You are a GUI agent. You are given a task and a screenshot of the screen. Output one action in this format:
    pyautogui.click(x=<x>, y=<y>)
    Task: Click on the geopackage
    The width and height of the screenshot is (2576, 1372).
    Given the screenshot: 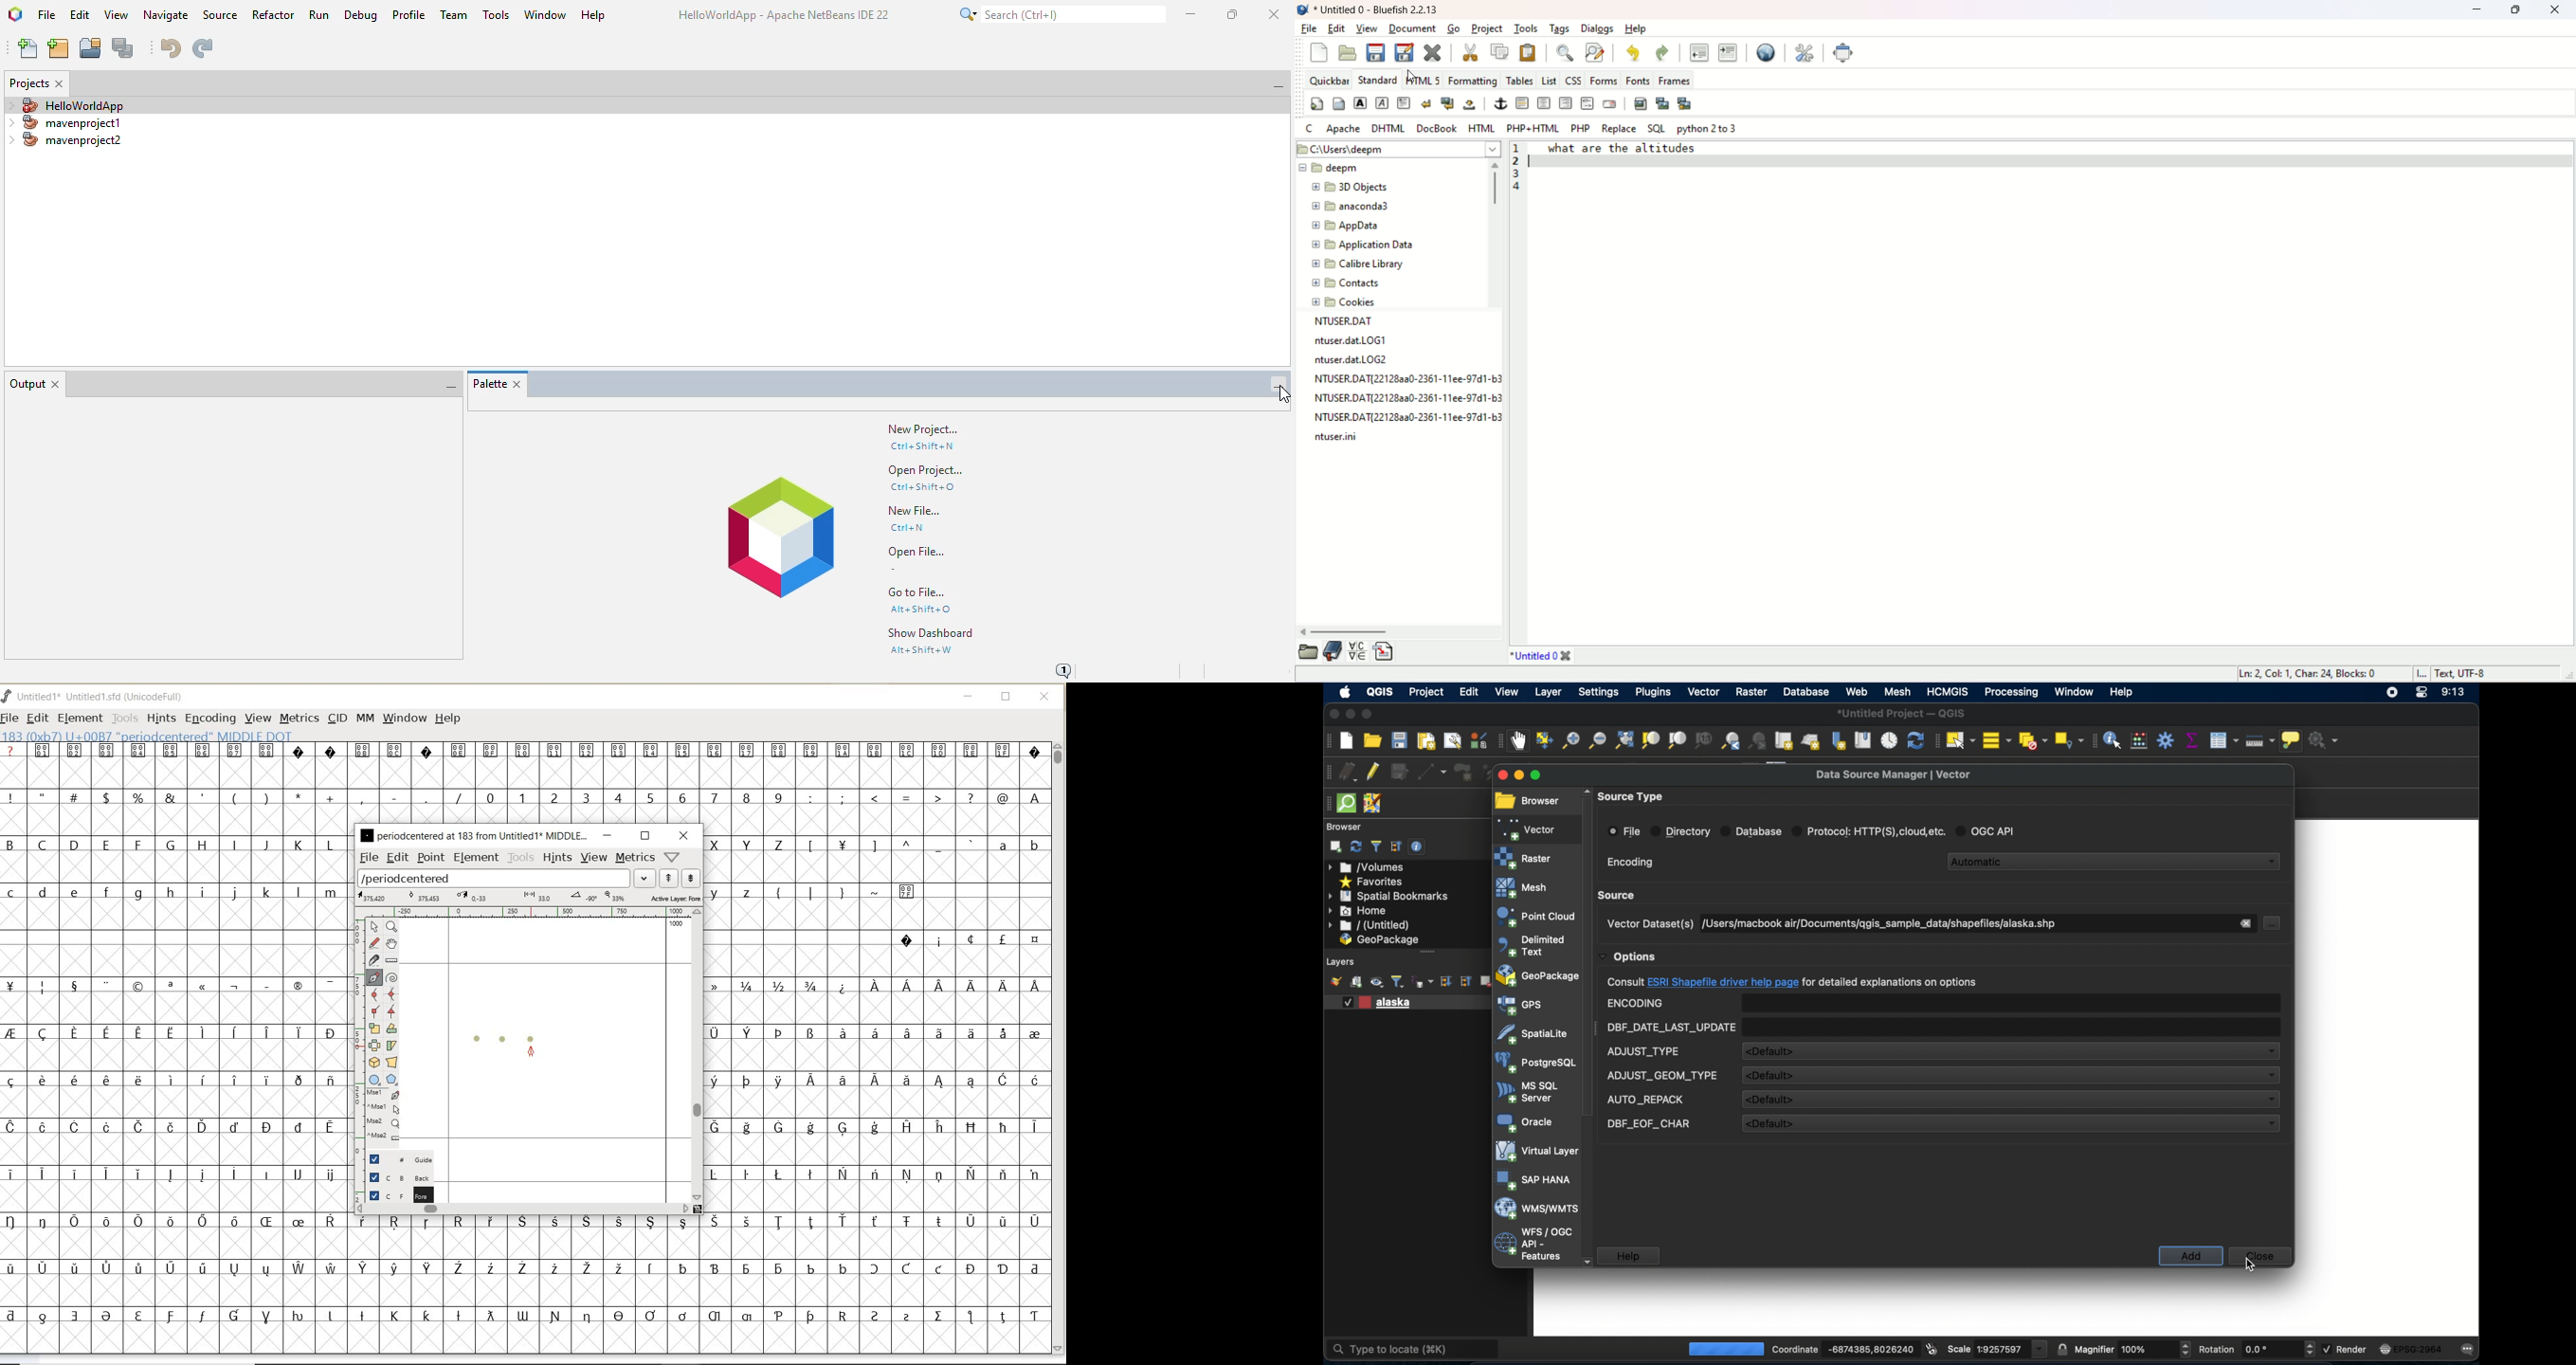 What is the action you would take?
    pyautogui.click(x=1538, y=977)
    